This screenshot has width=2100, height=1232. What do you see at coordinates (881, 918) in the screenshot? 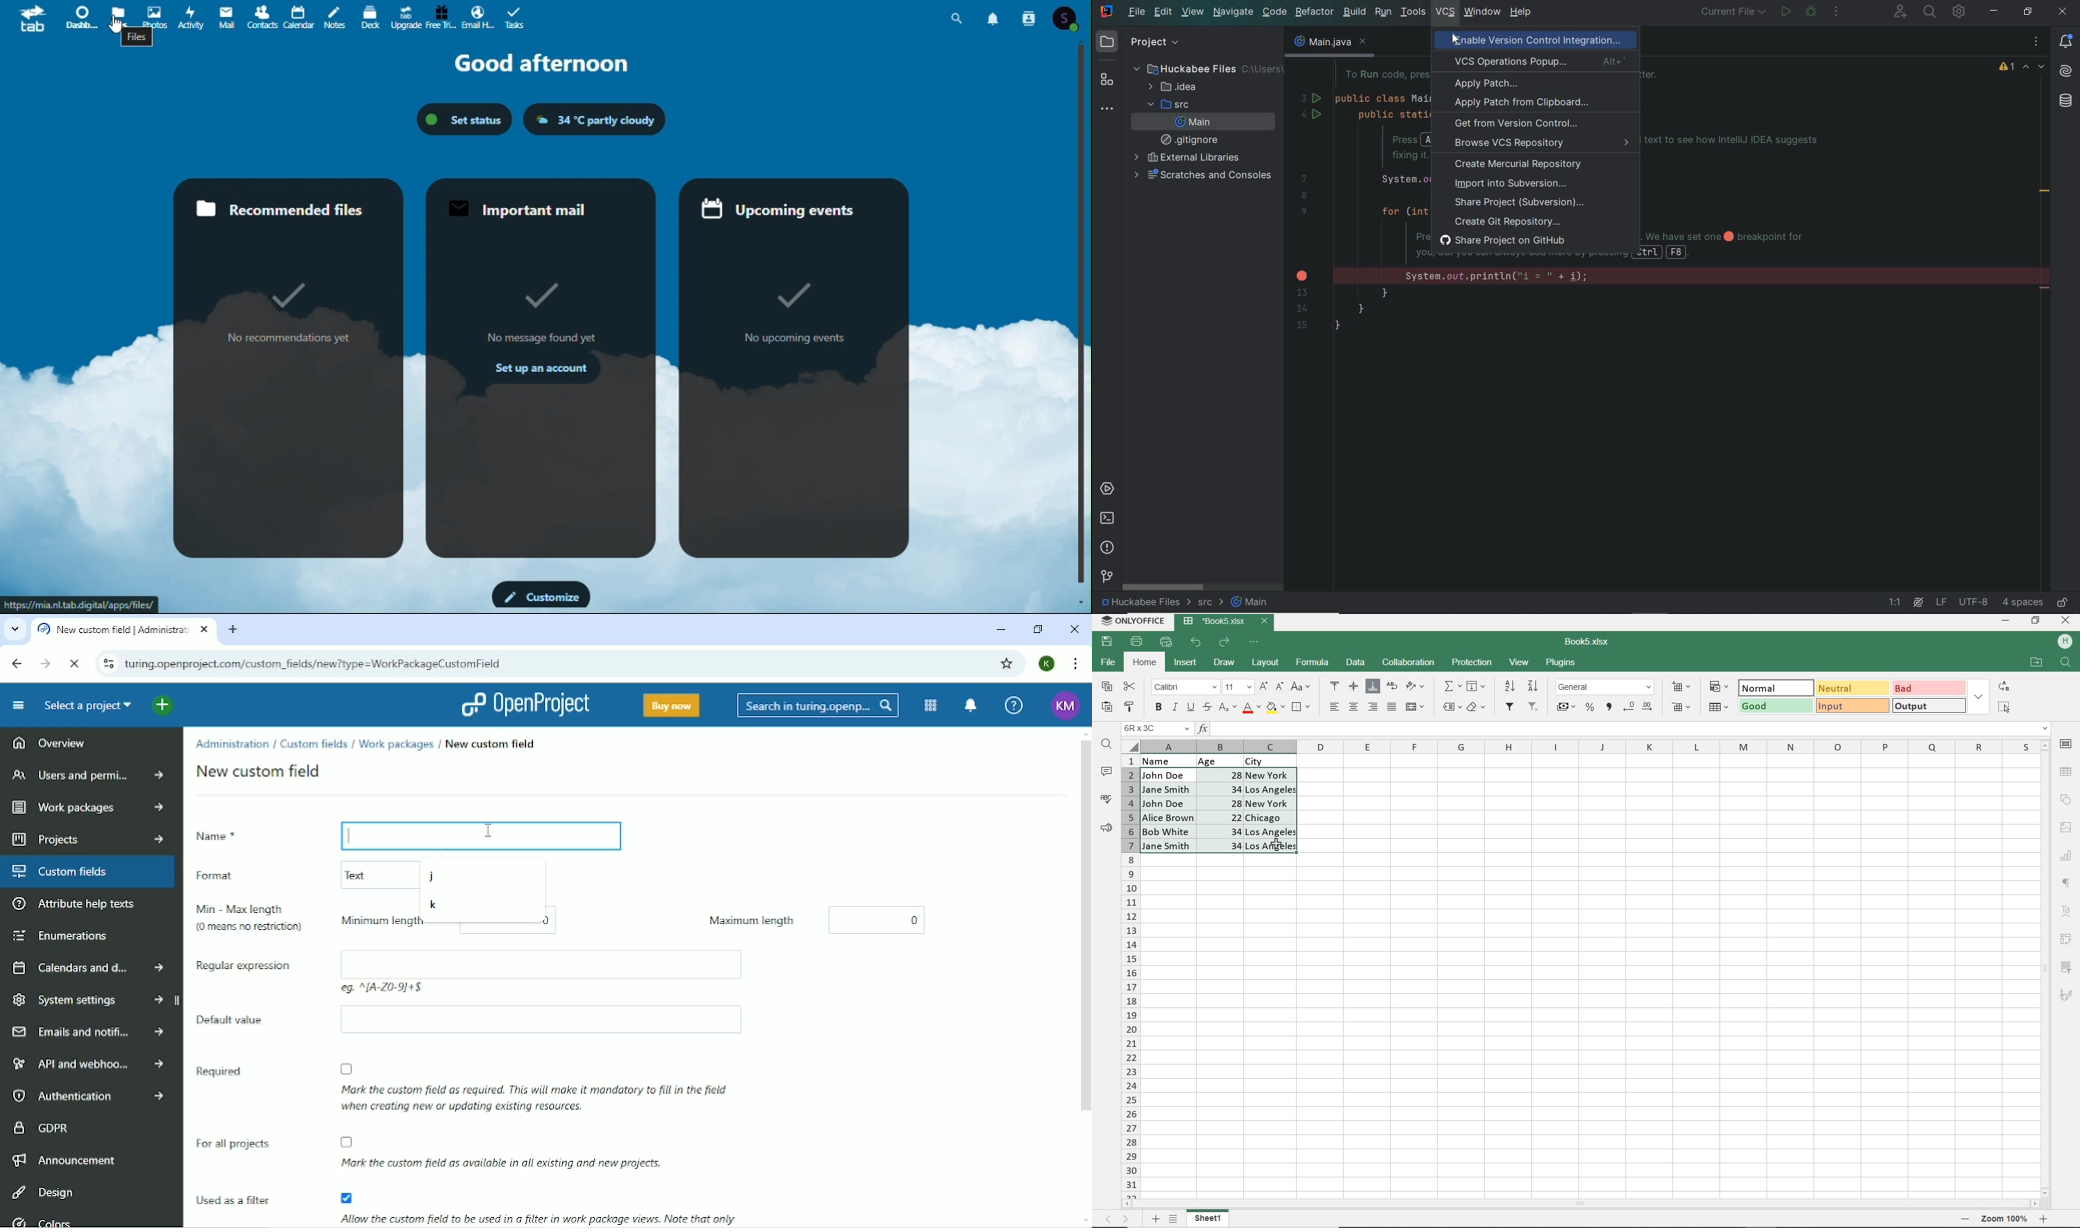
I see `0` at bounding box center [881, 918].